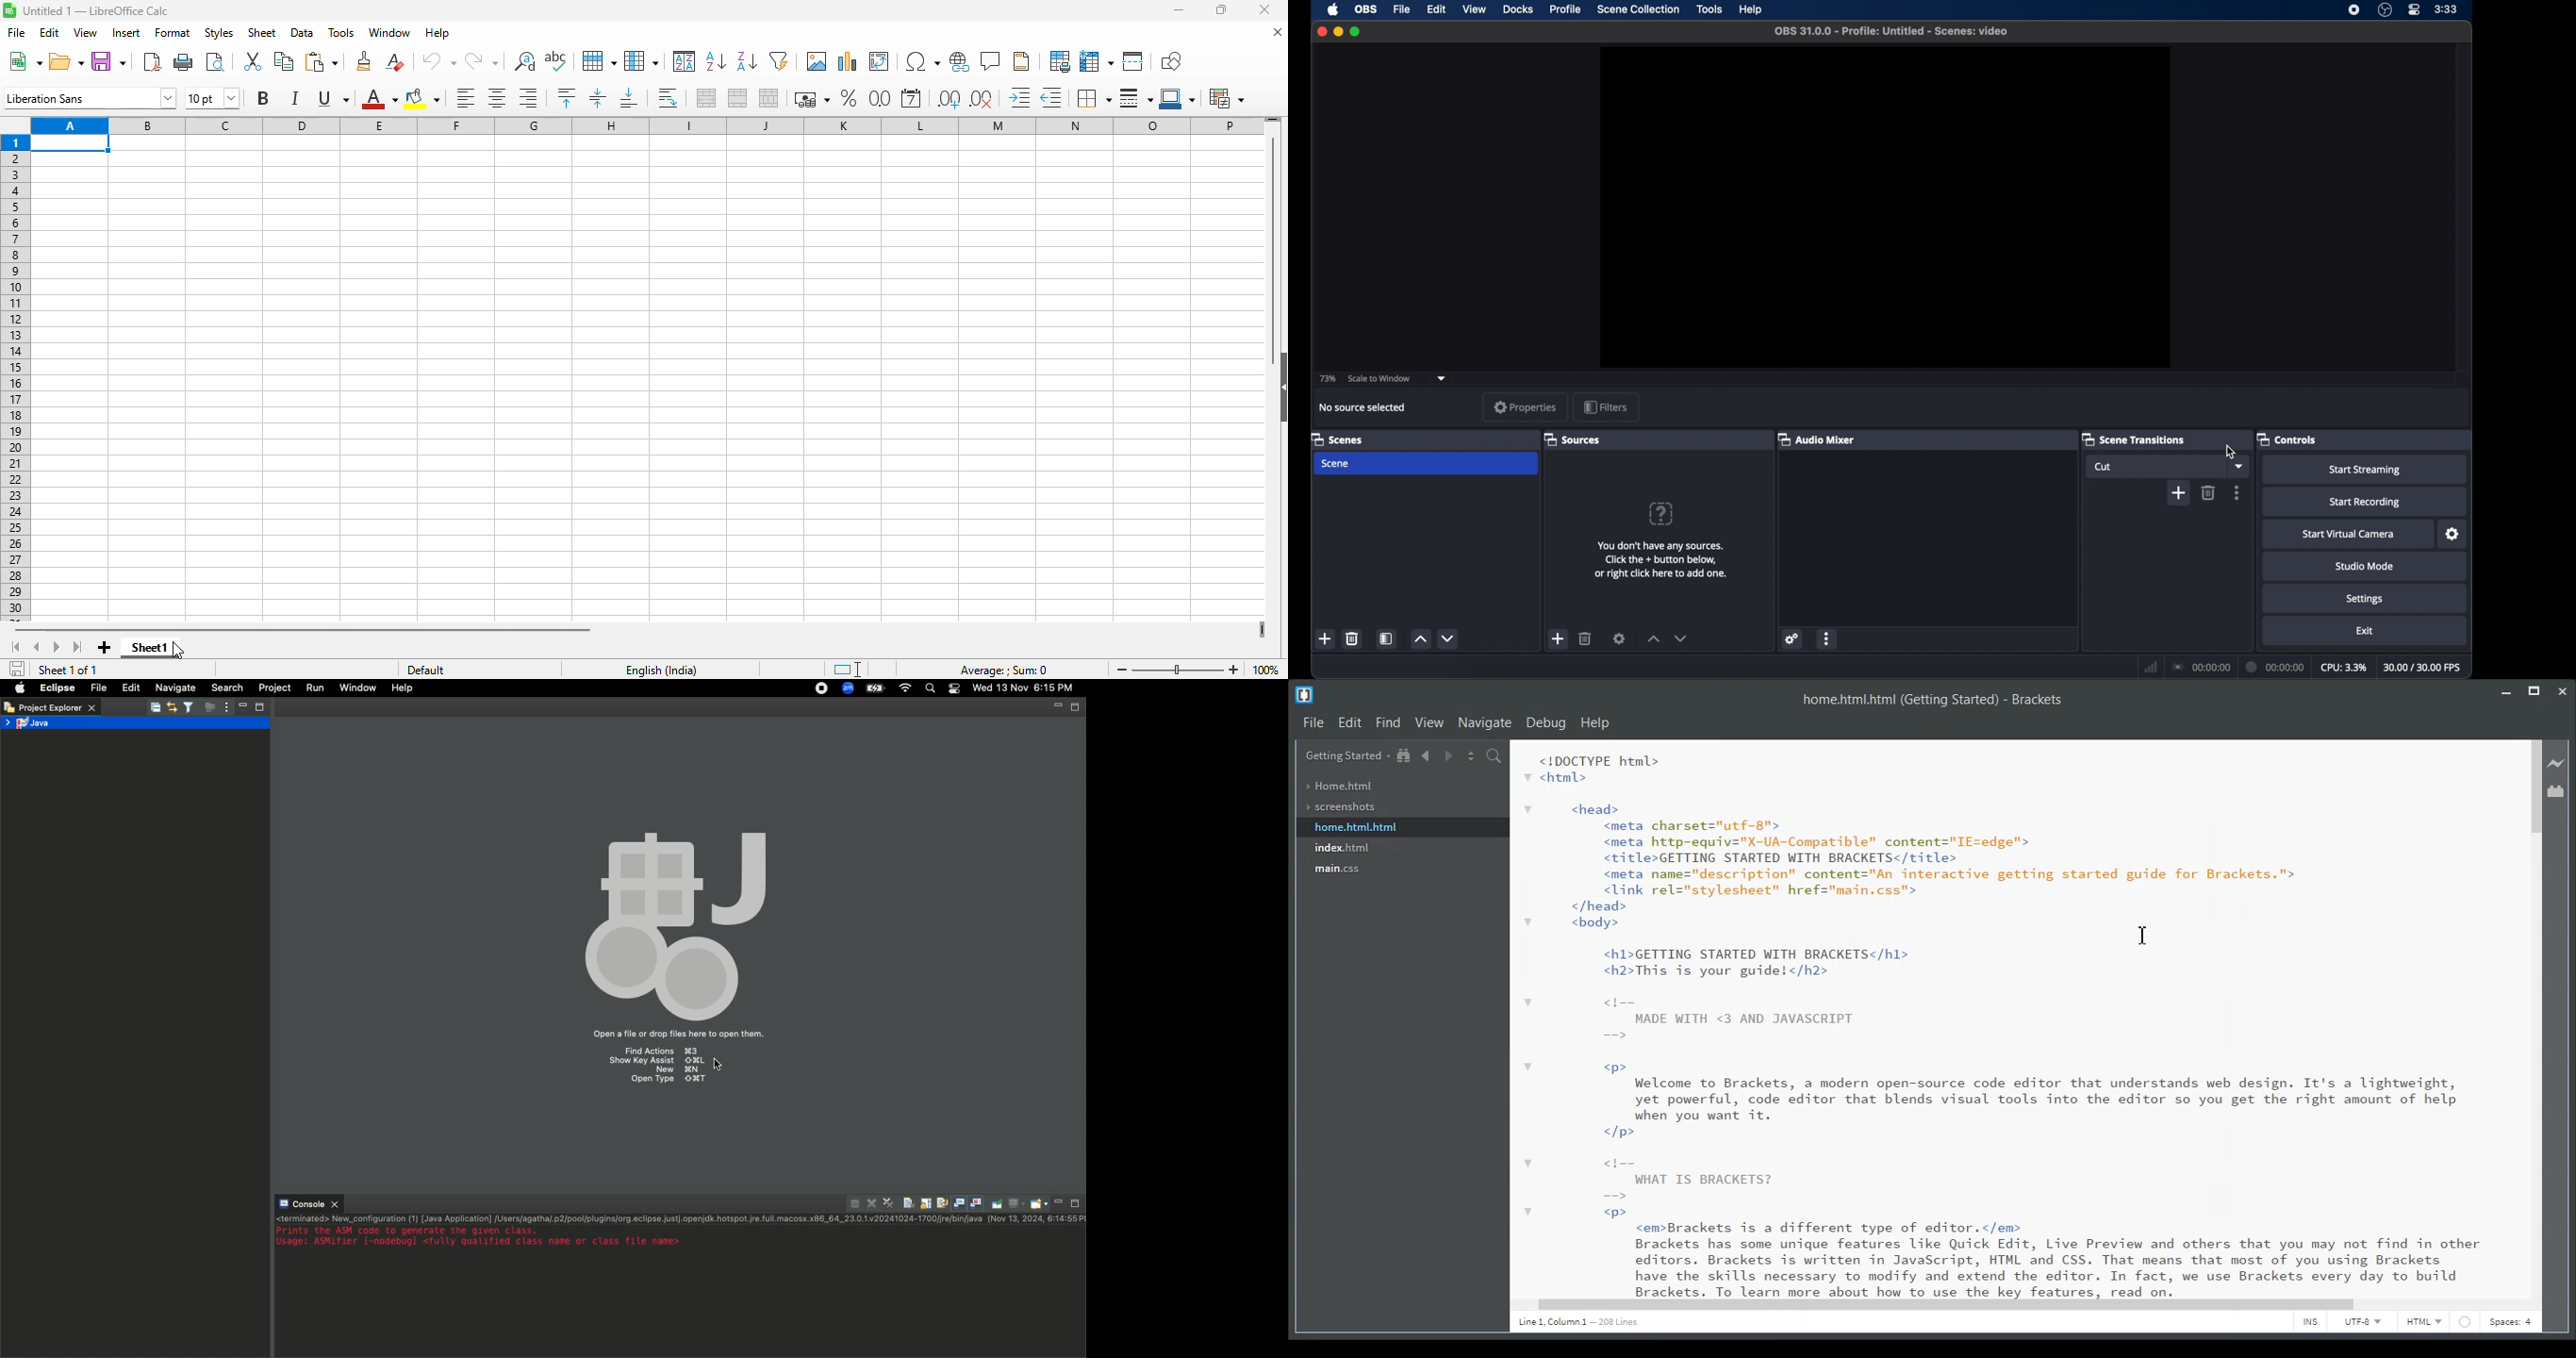 This screenshot has height=1372, width=2576. Describe the element at coordinates (1321, 31) in the screenshot. I see `close` at that location.